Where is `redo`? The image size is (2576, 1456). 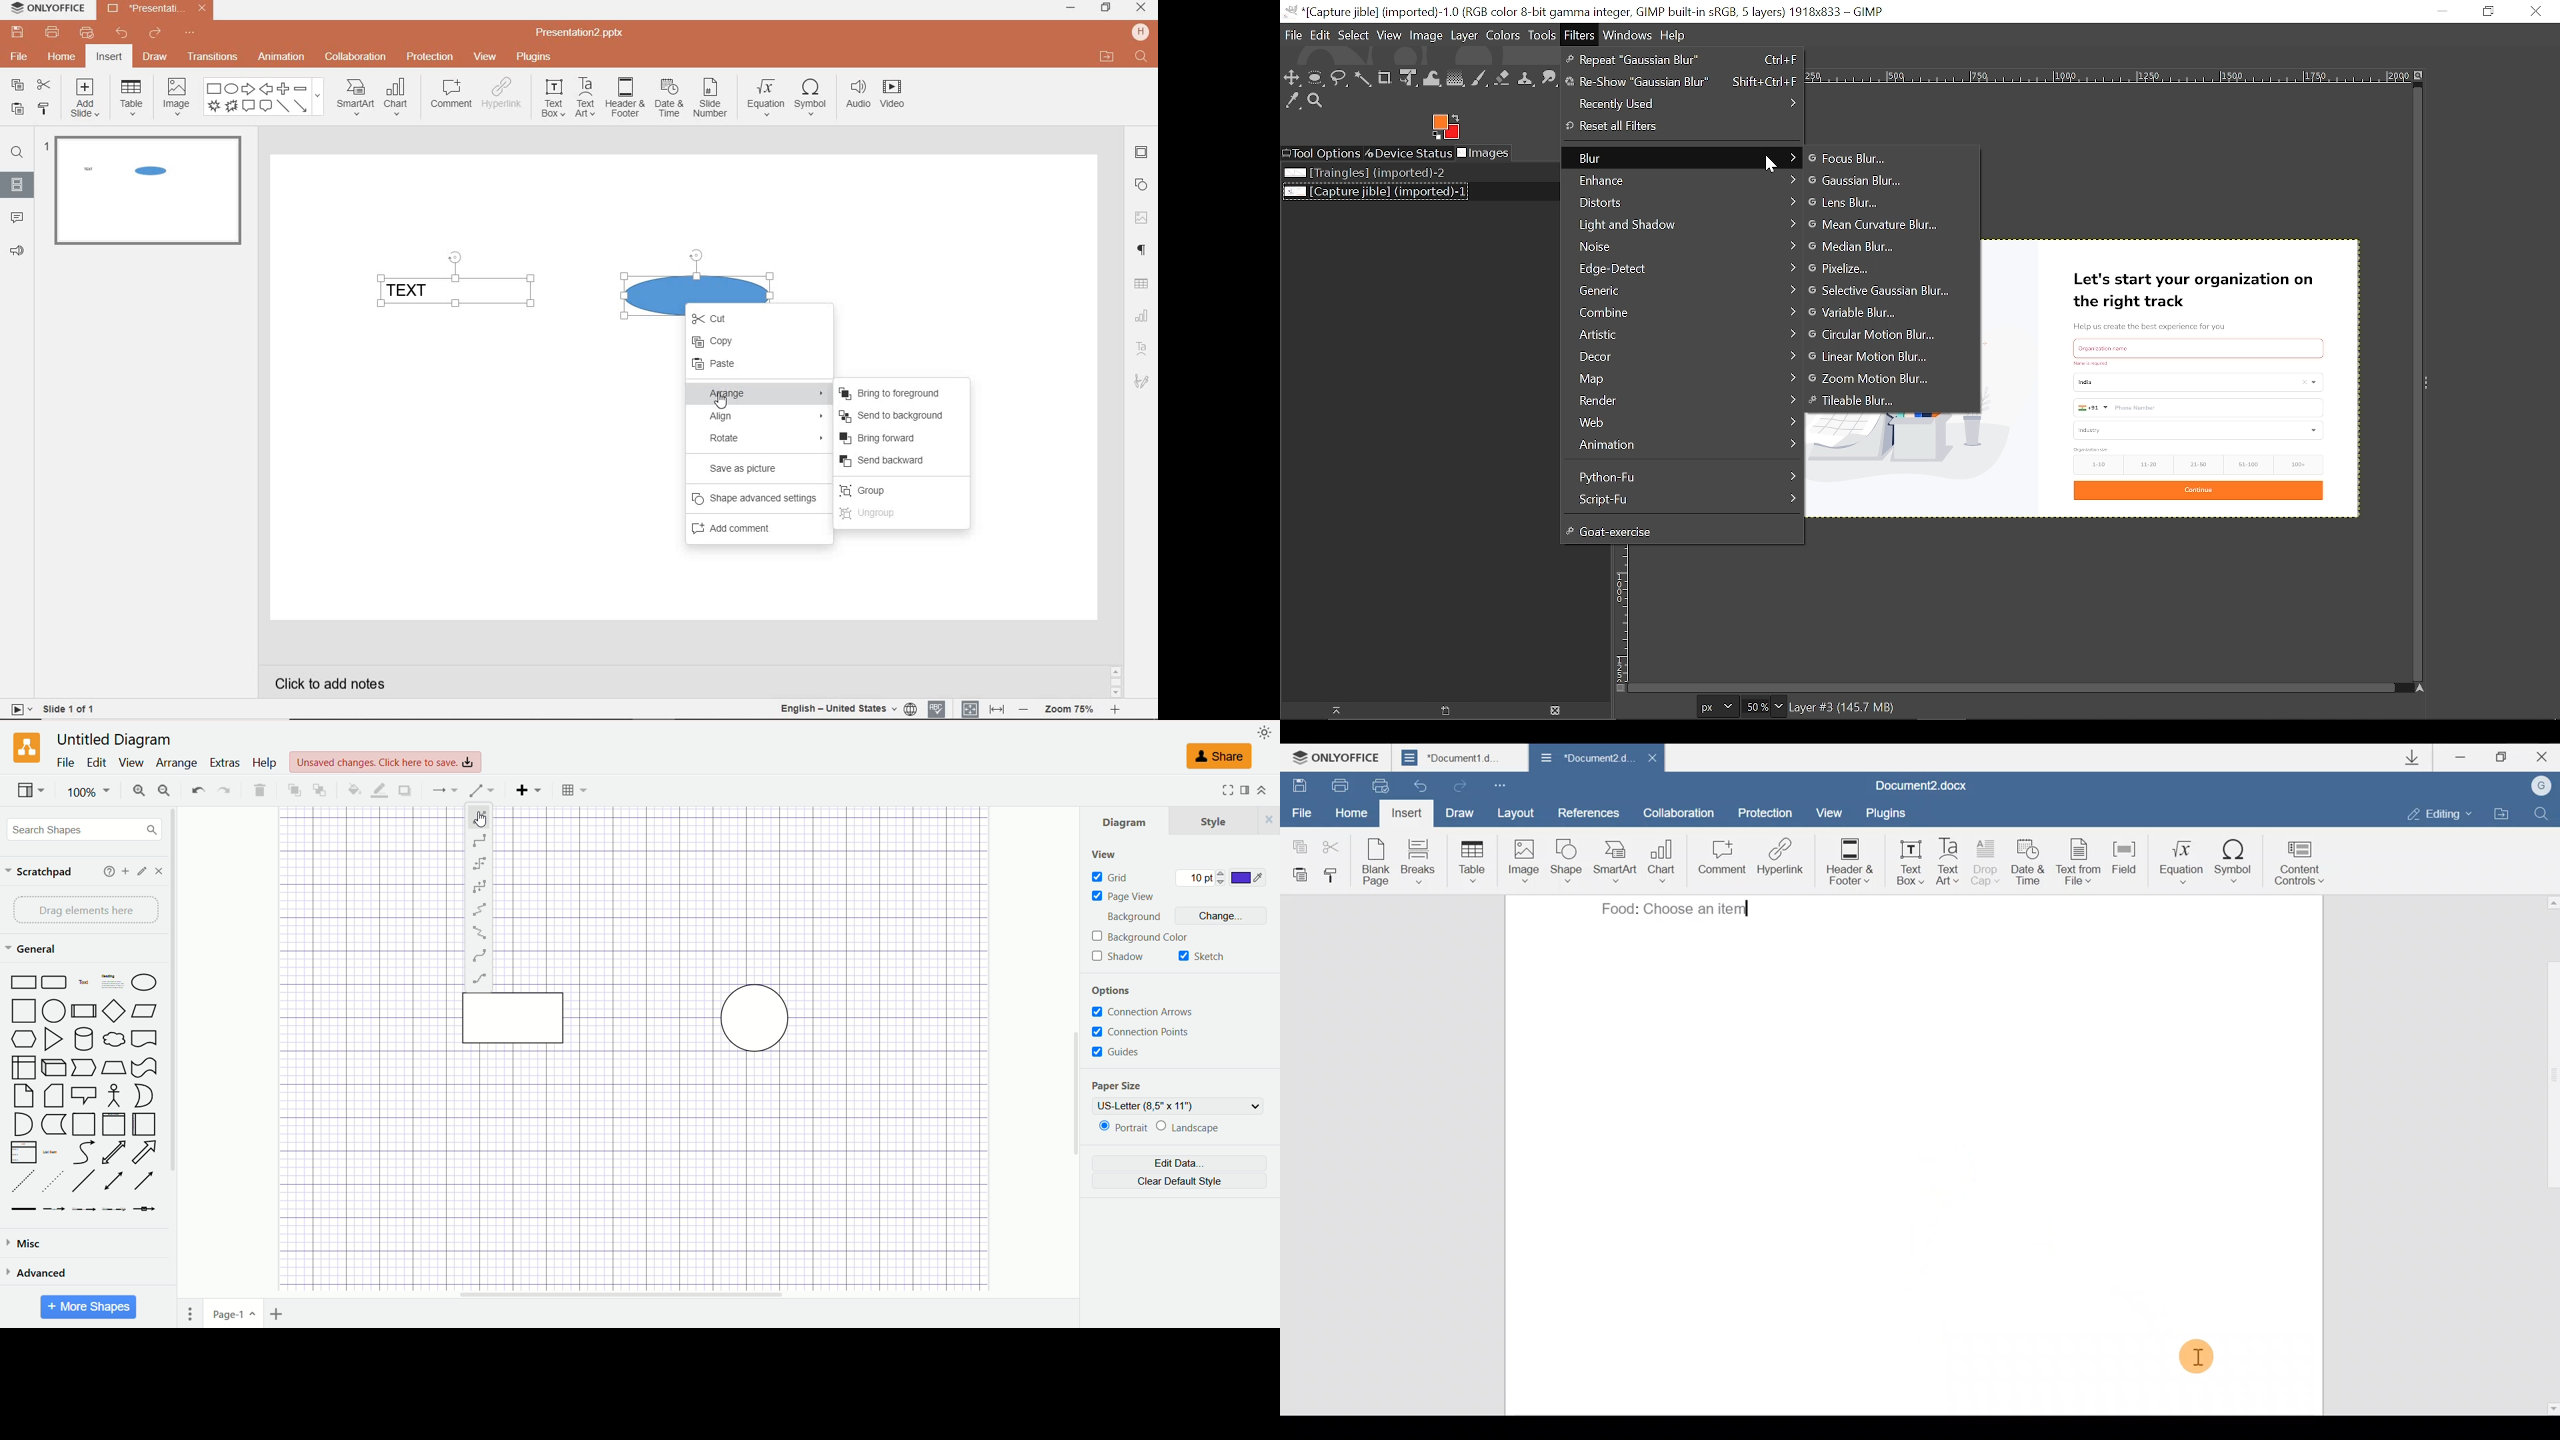
redo is located at coordinates (154, 34).